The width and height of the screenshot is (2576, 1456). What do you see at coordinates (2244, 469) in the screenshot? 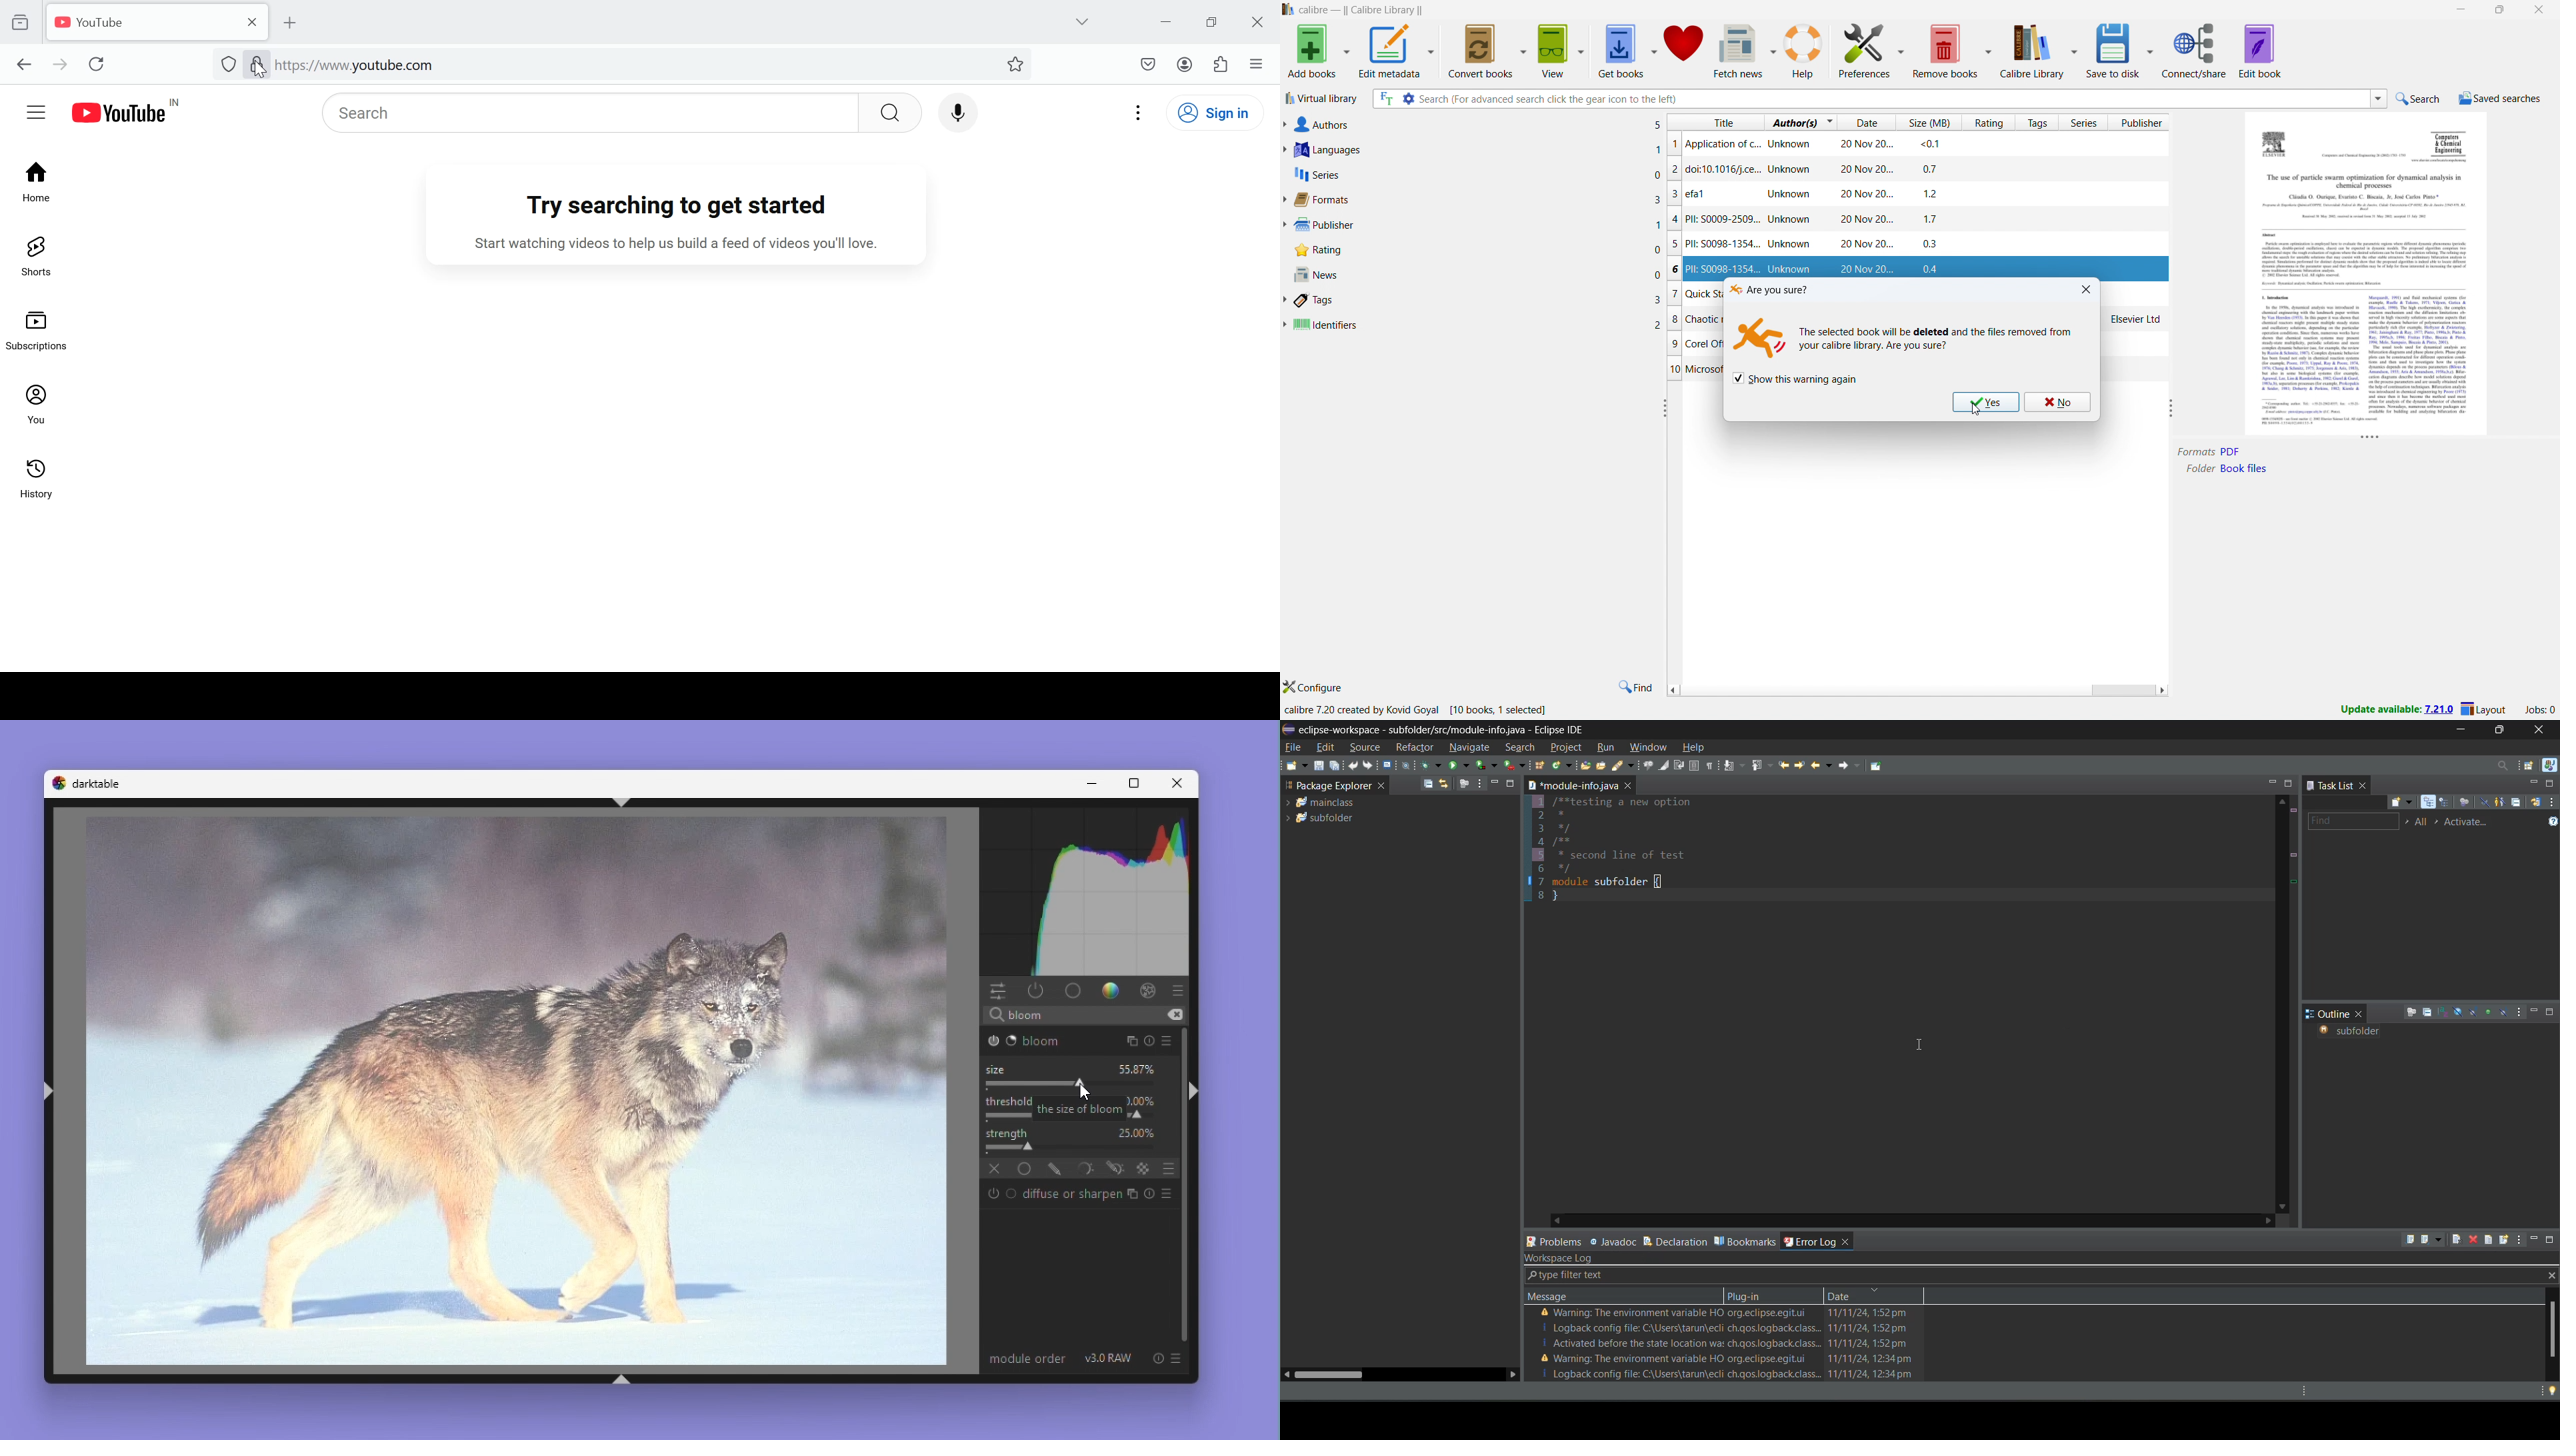
I see `Book files` at bounding box center [2244, 469].